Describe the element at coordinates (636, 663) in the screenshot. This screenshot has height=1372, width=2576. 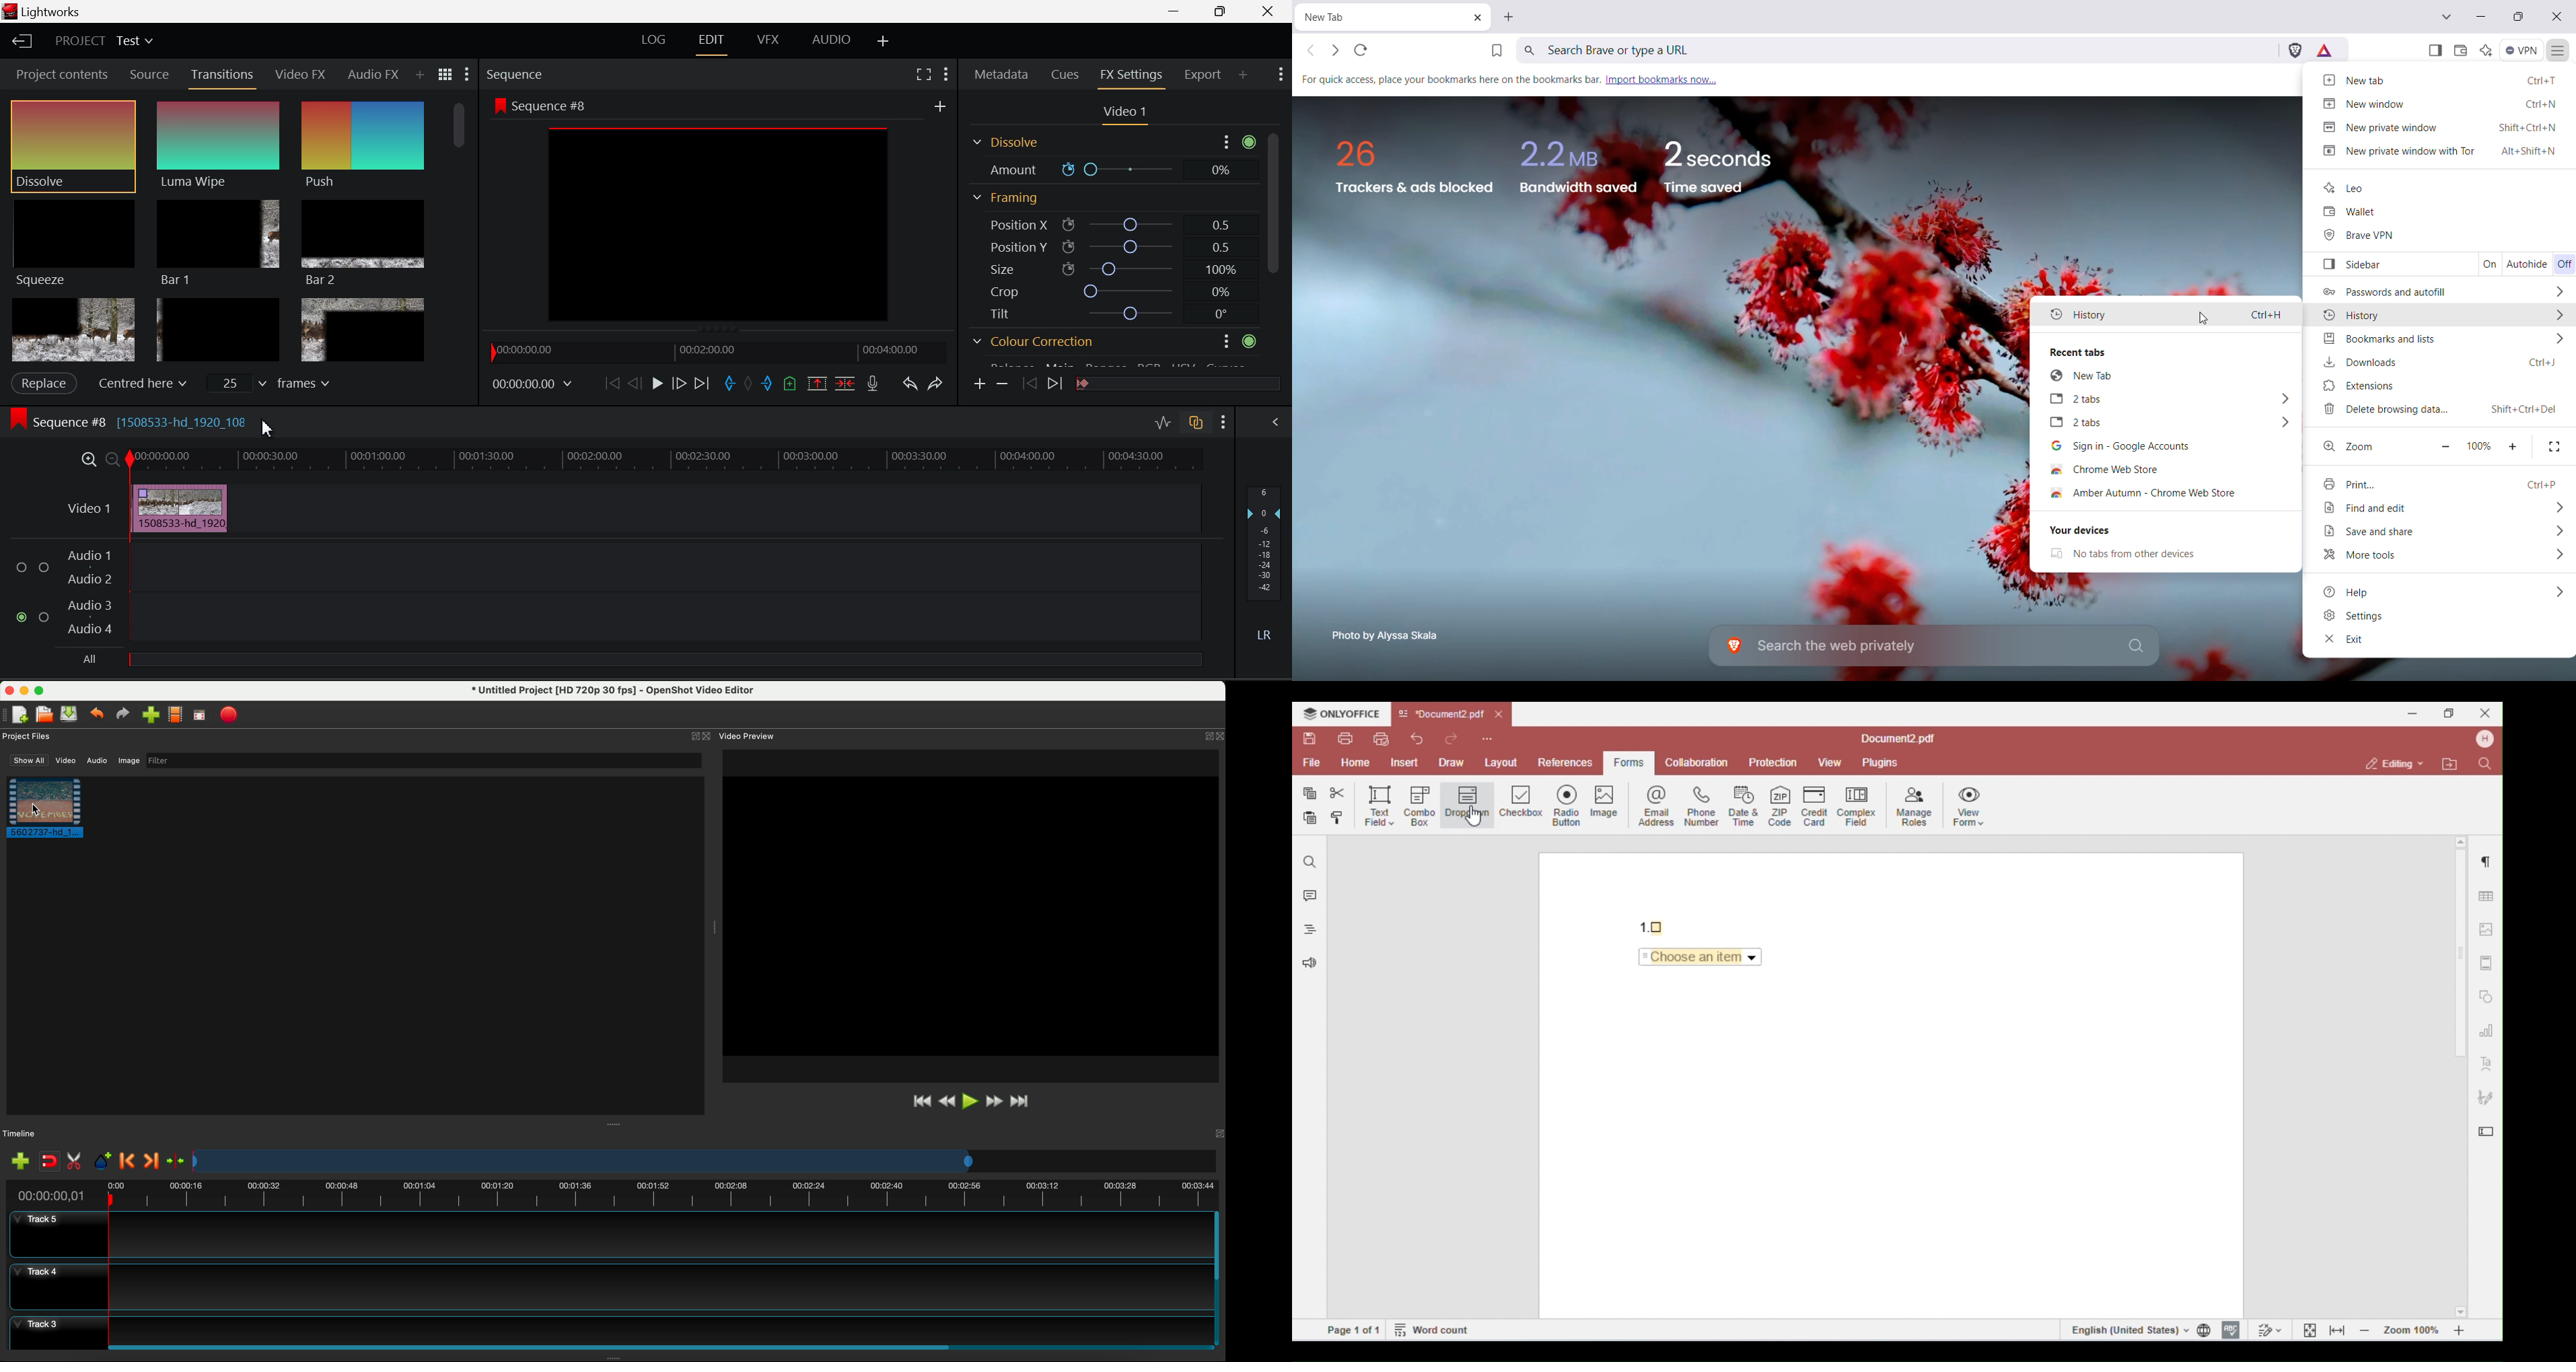
I see `All` at that location.